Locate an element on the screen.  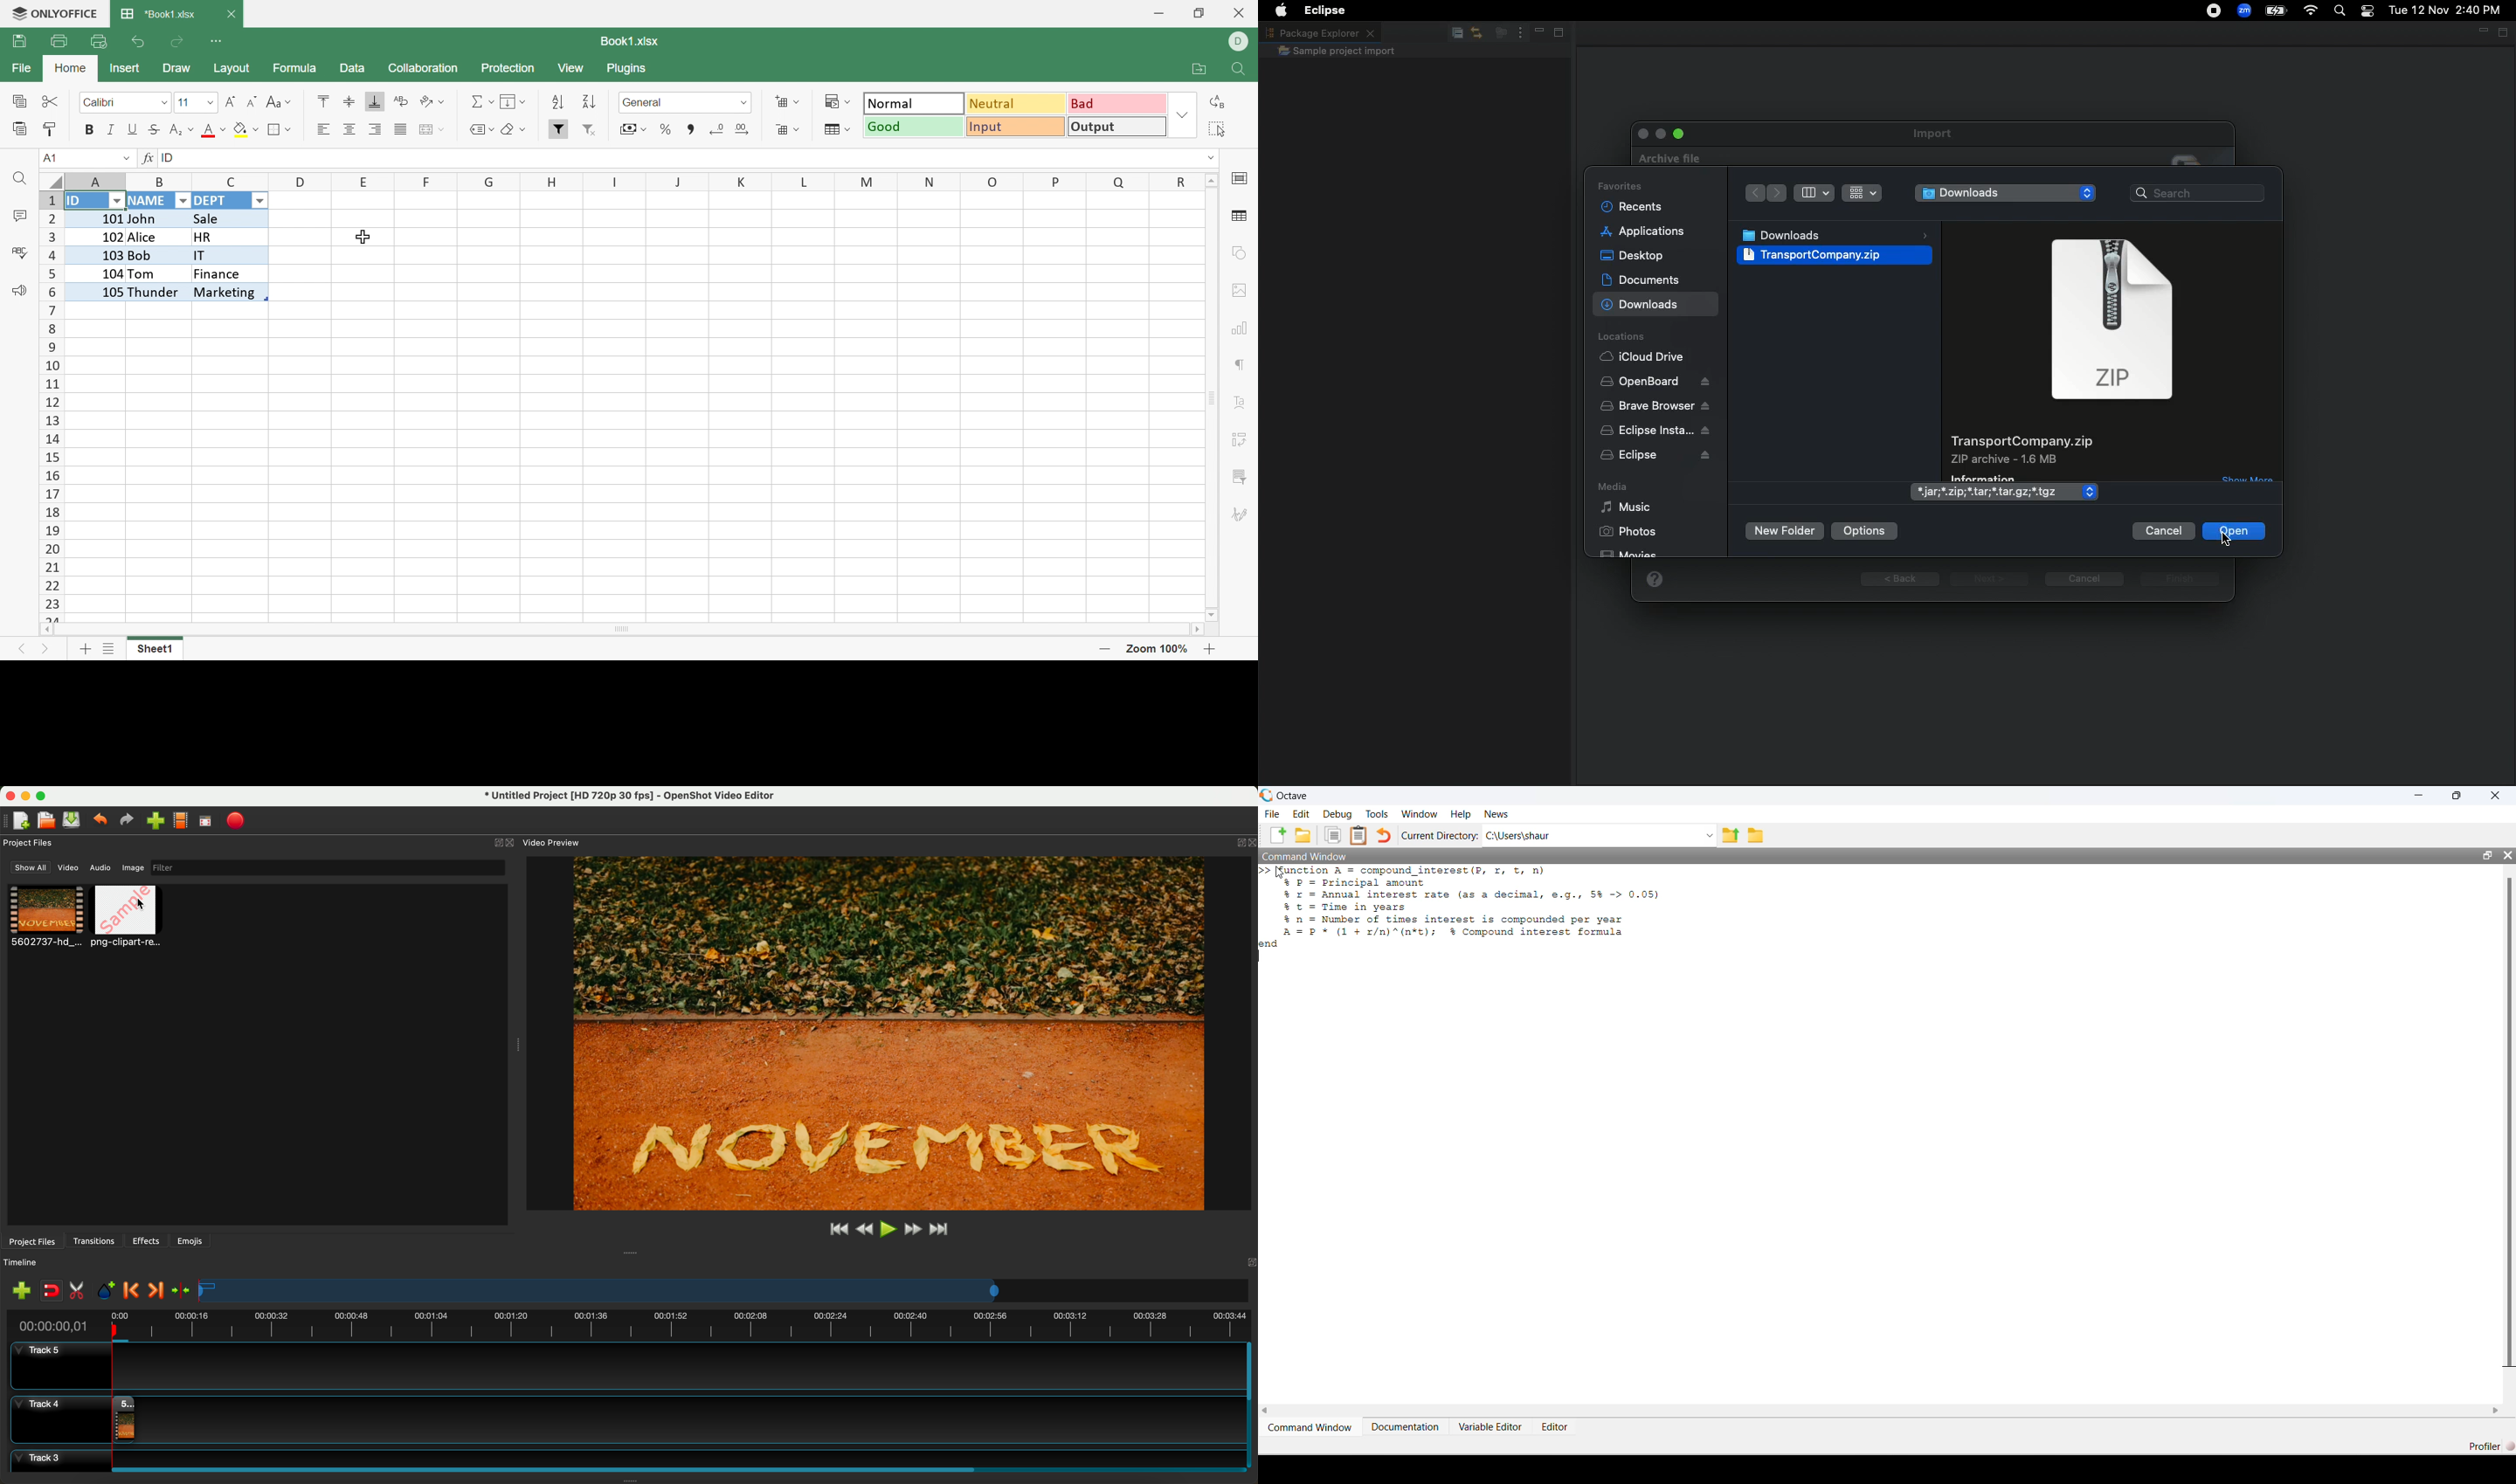
Protection is located at coordinates (510, 66).